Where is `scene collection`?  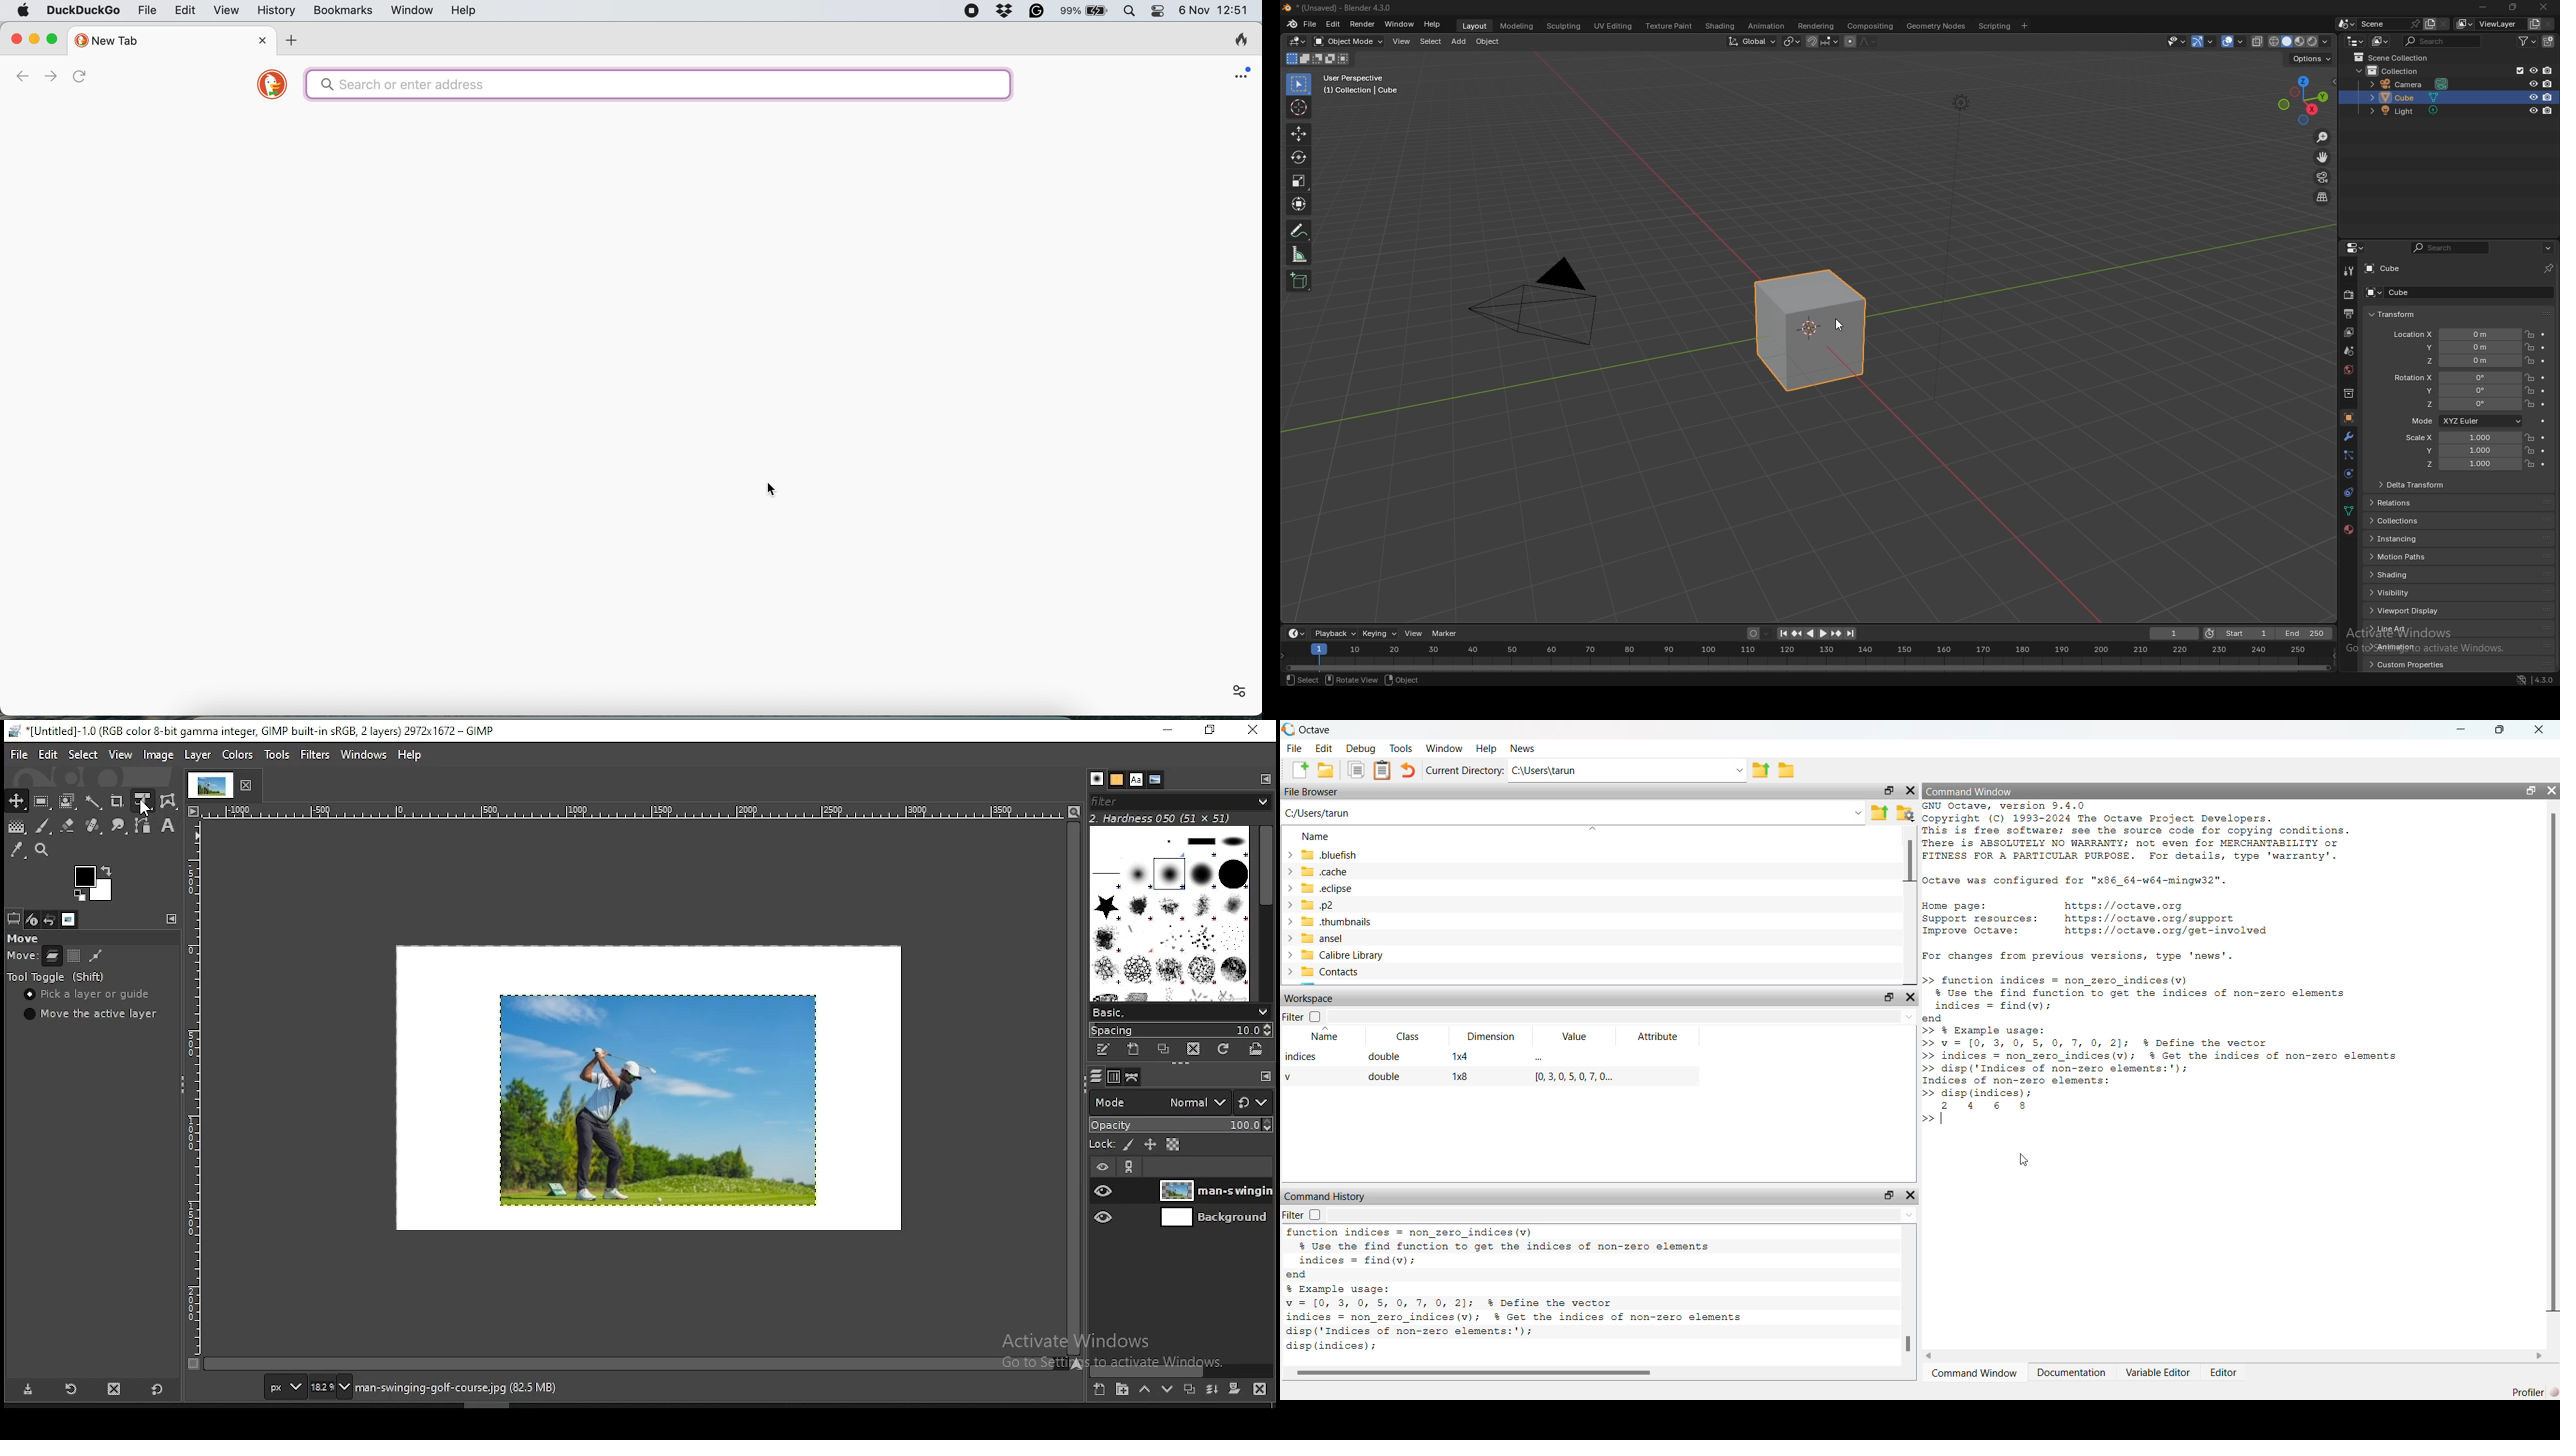
scene collection is located at coordinates (2397, 57).